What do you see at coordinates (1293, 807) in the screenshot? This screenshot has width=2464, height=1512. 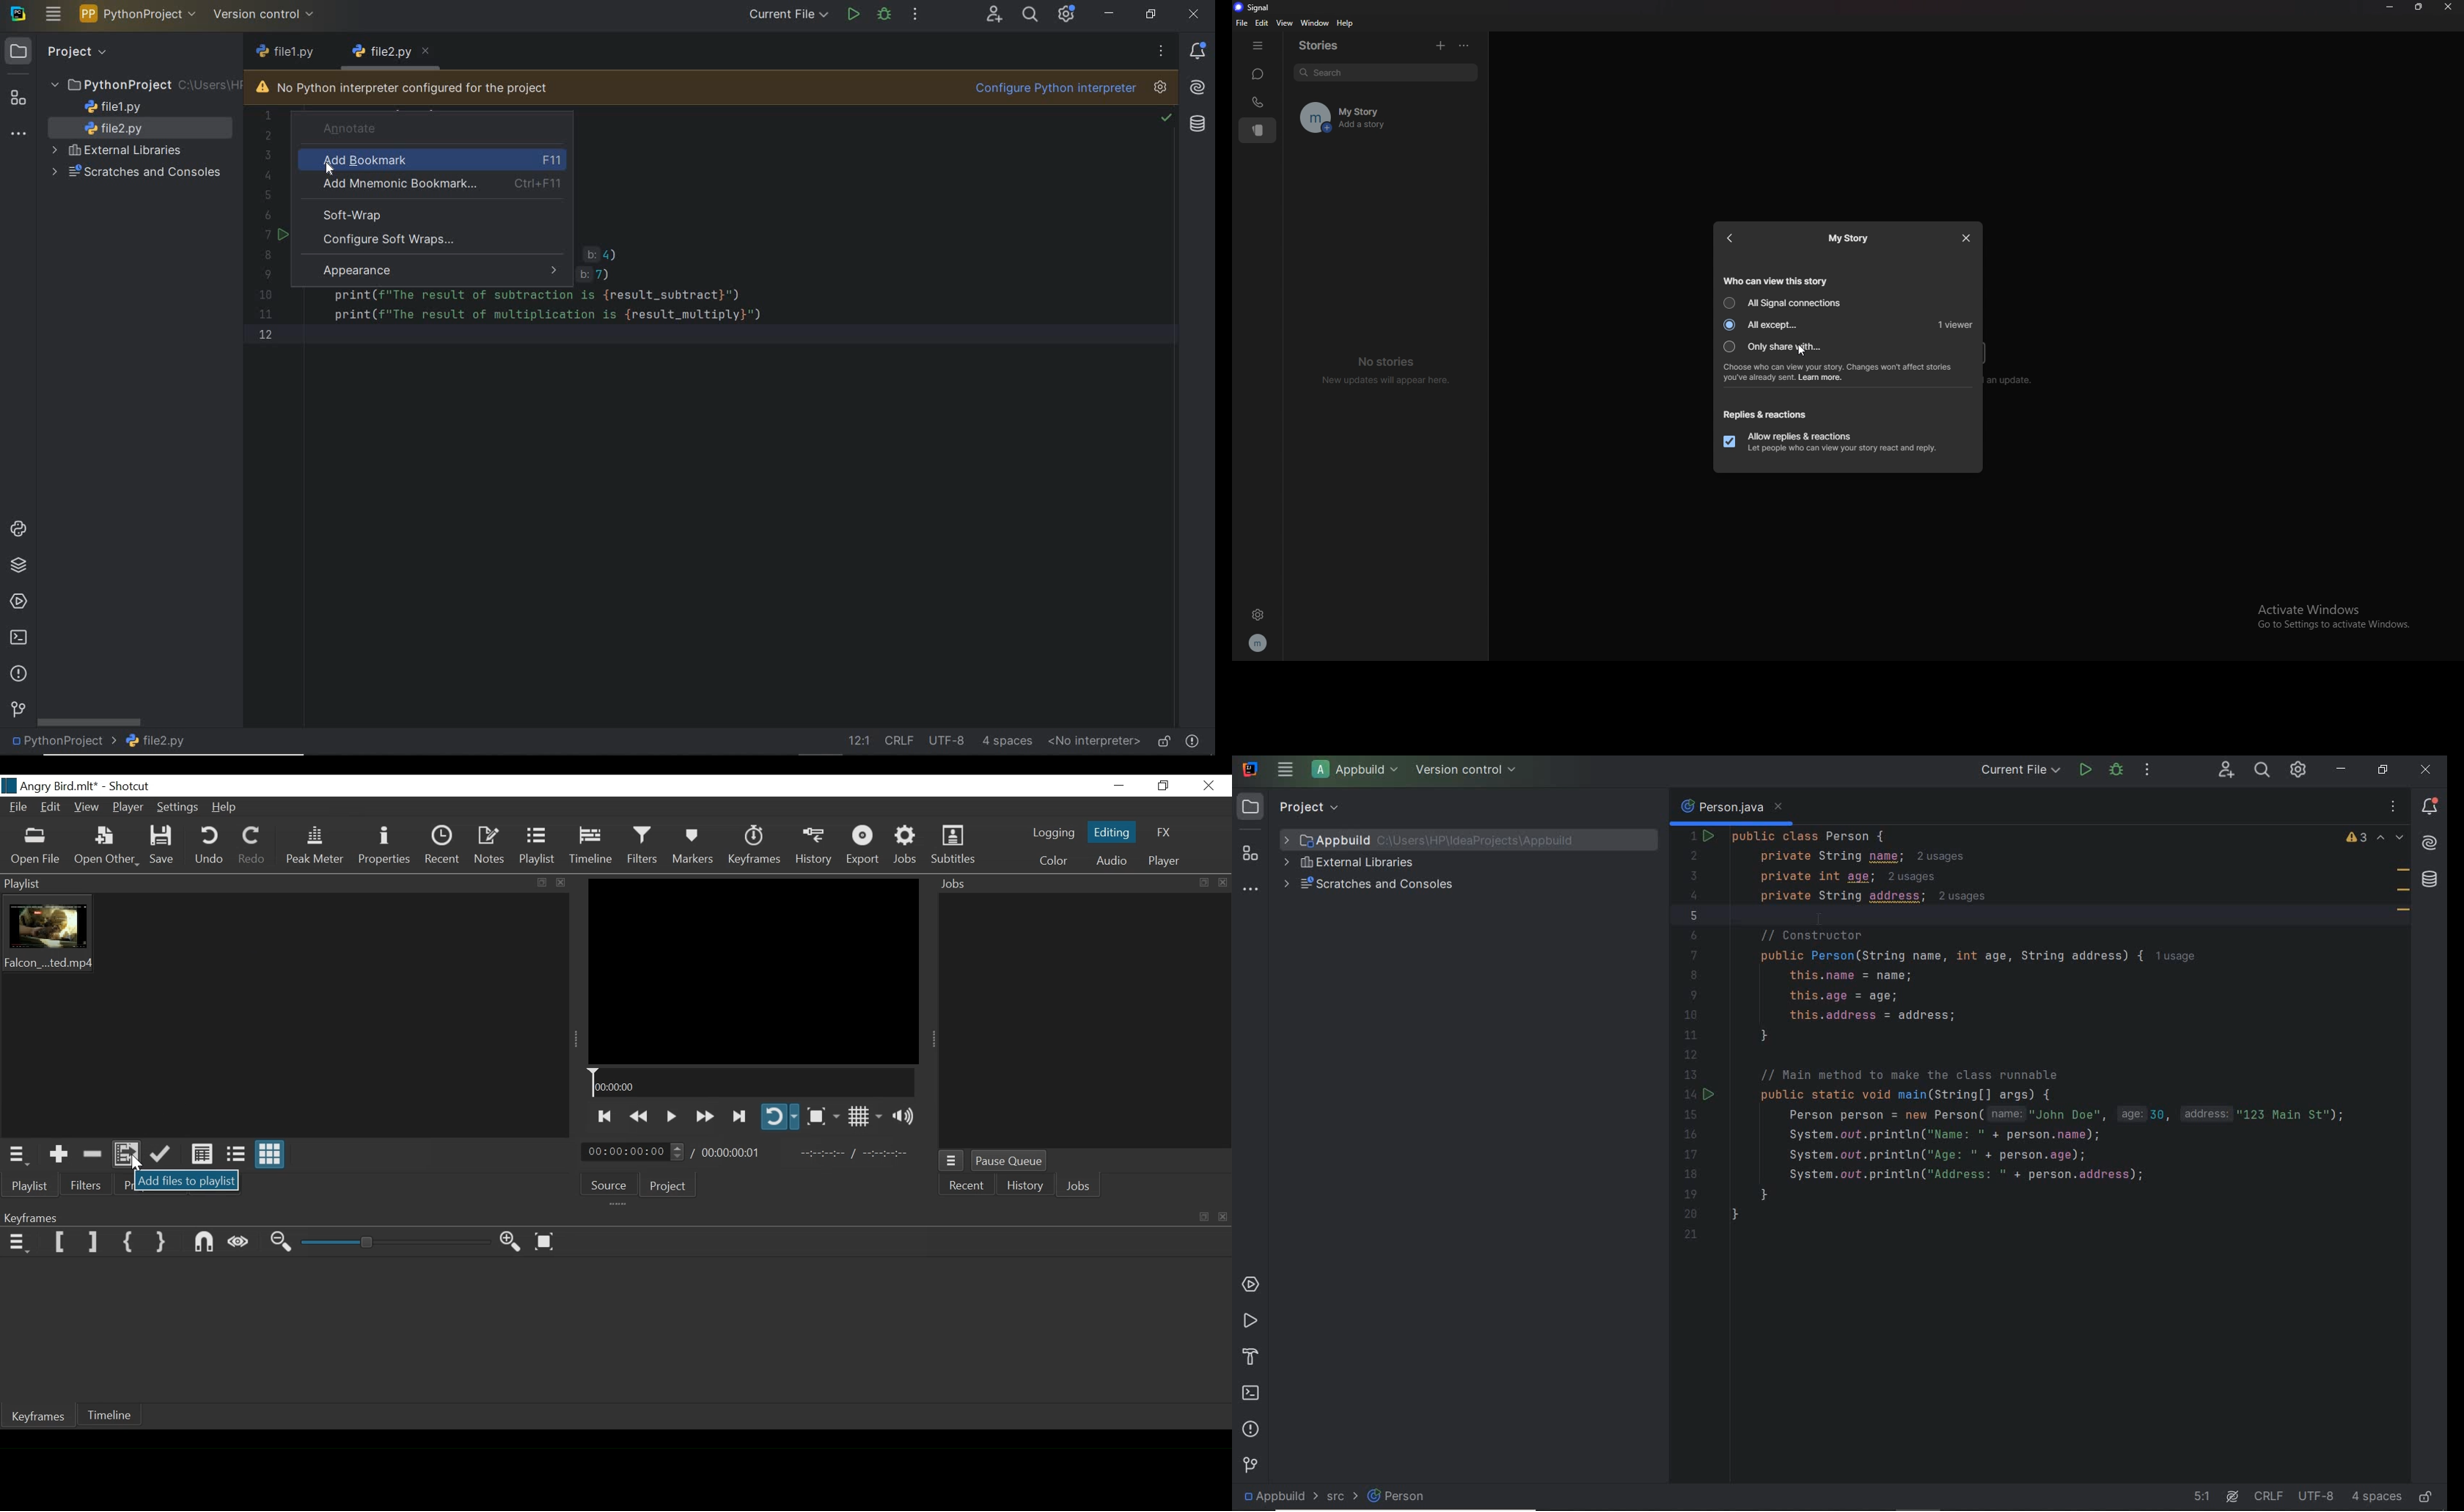 I see `project` at bounding box center [1293, 807].